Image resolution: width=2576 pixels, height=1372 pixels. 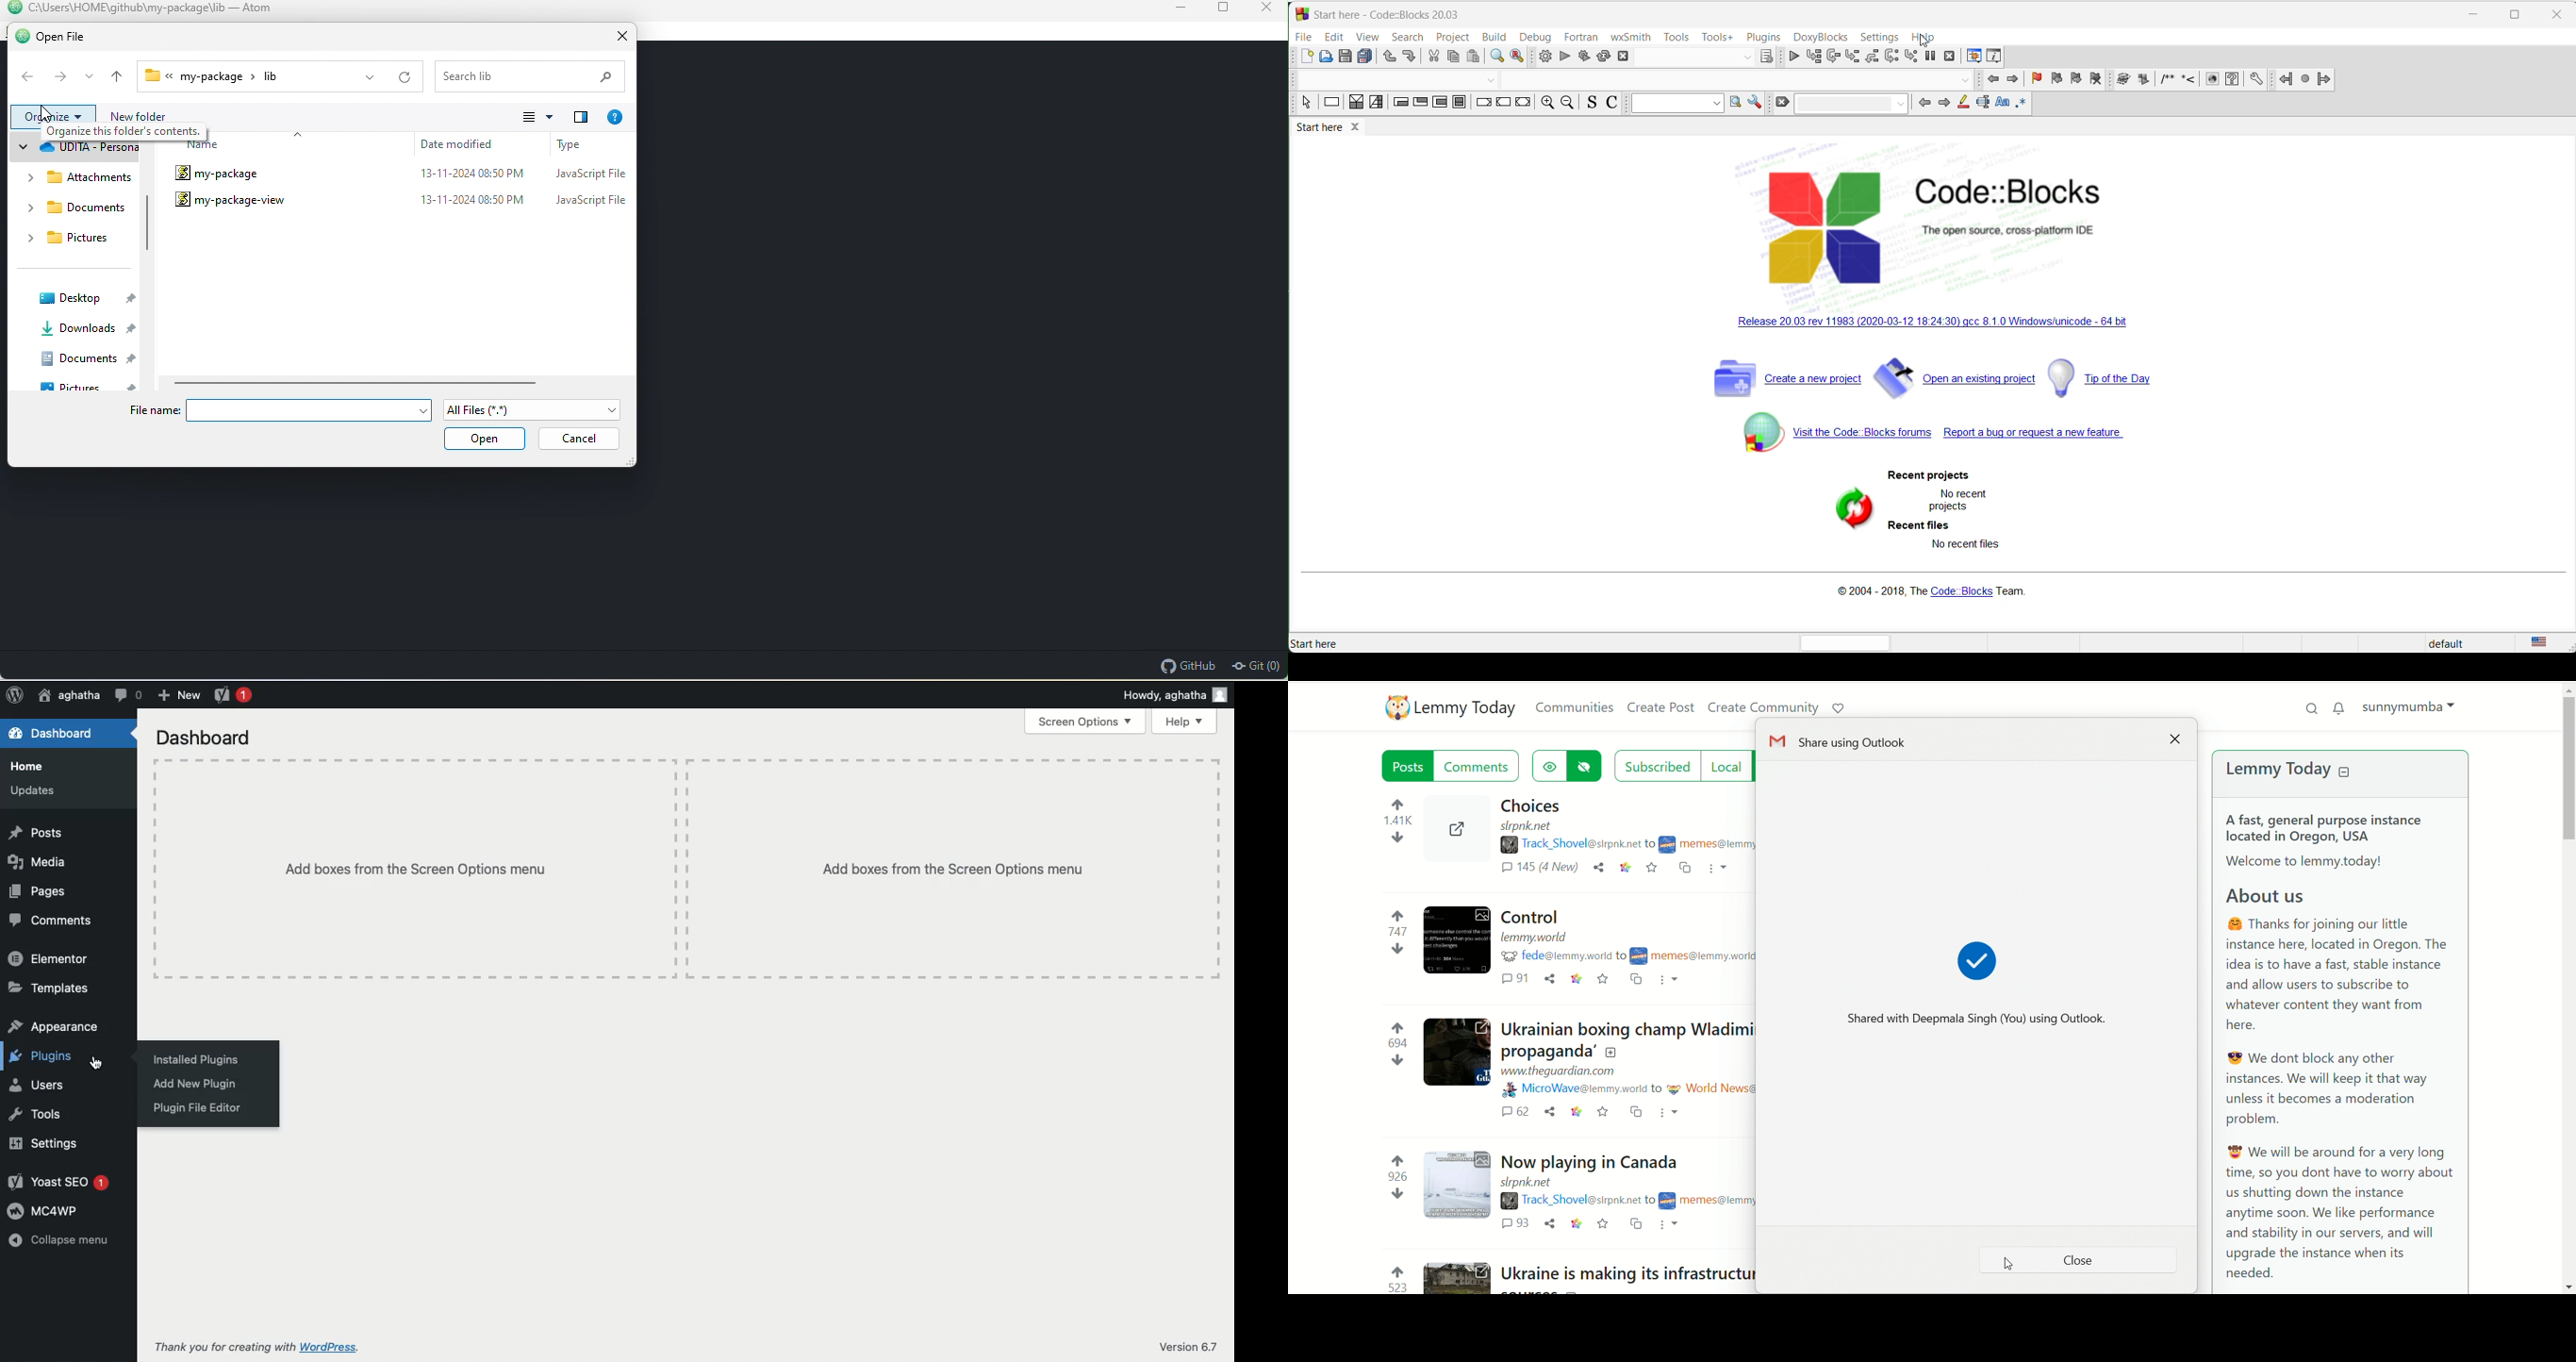 I want to click on Expand the post with the image, so click(x=1456, y=830).